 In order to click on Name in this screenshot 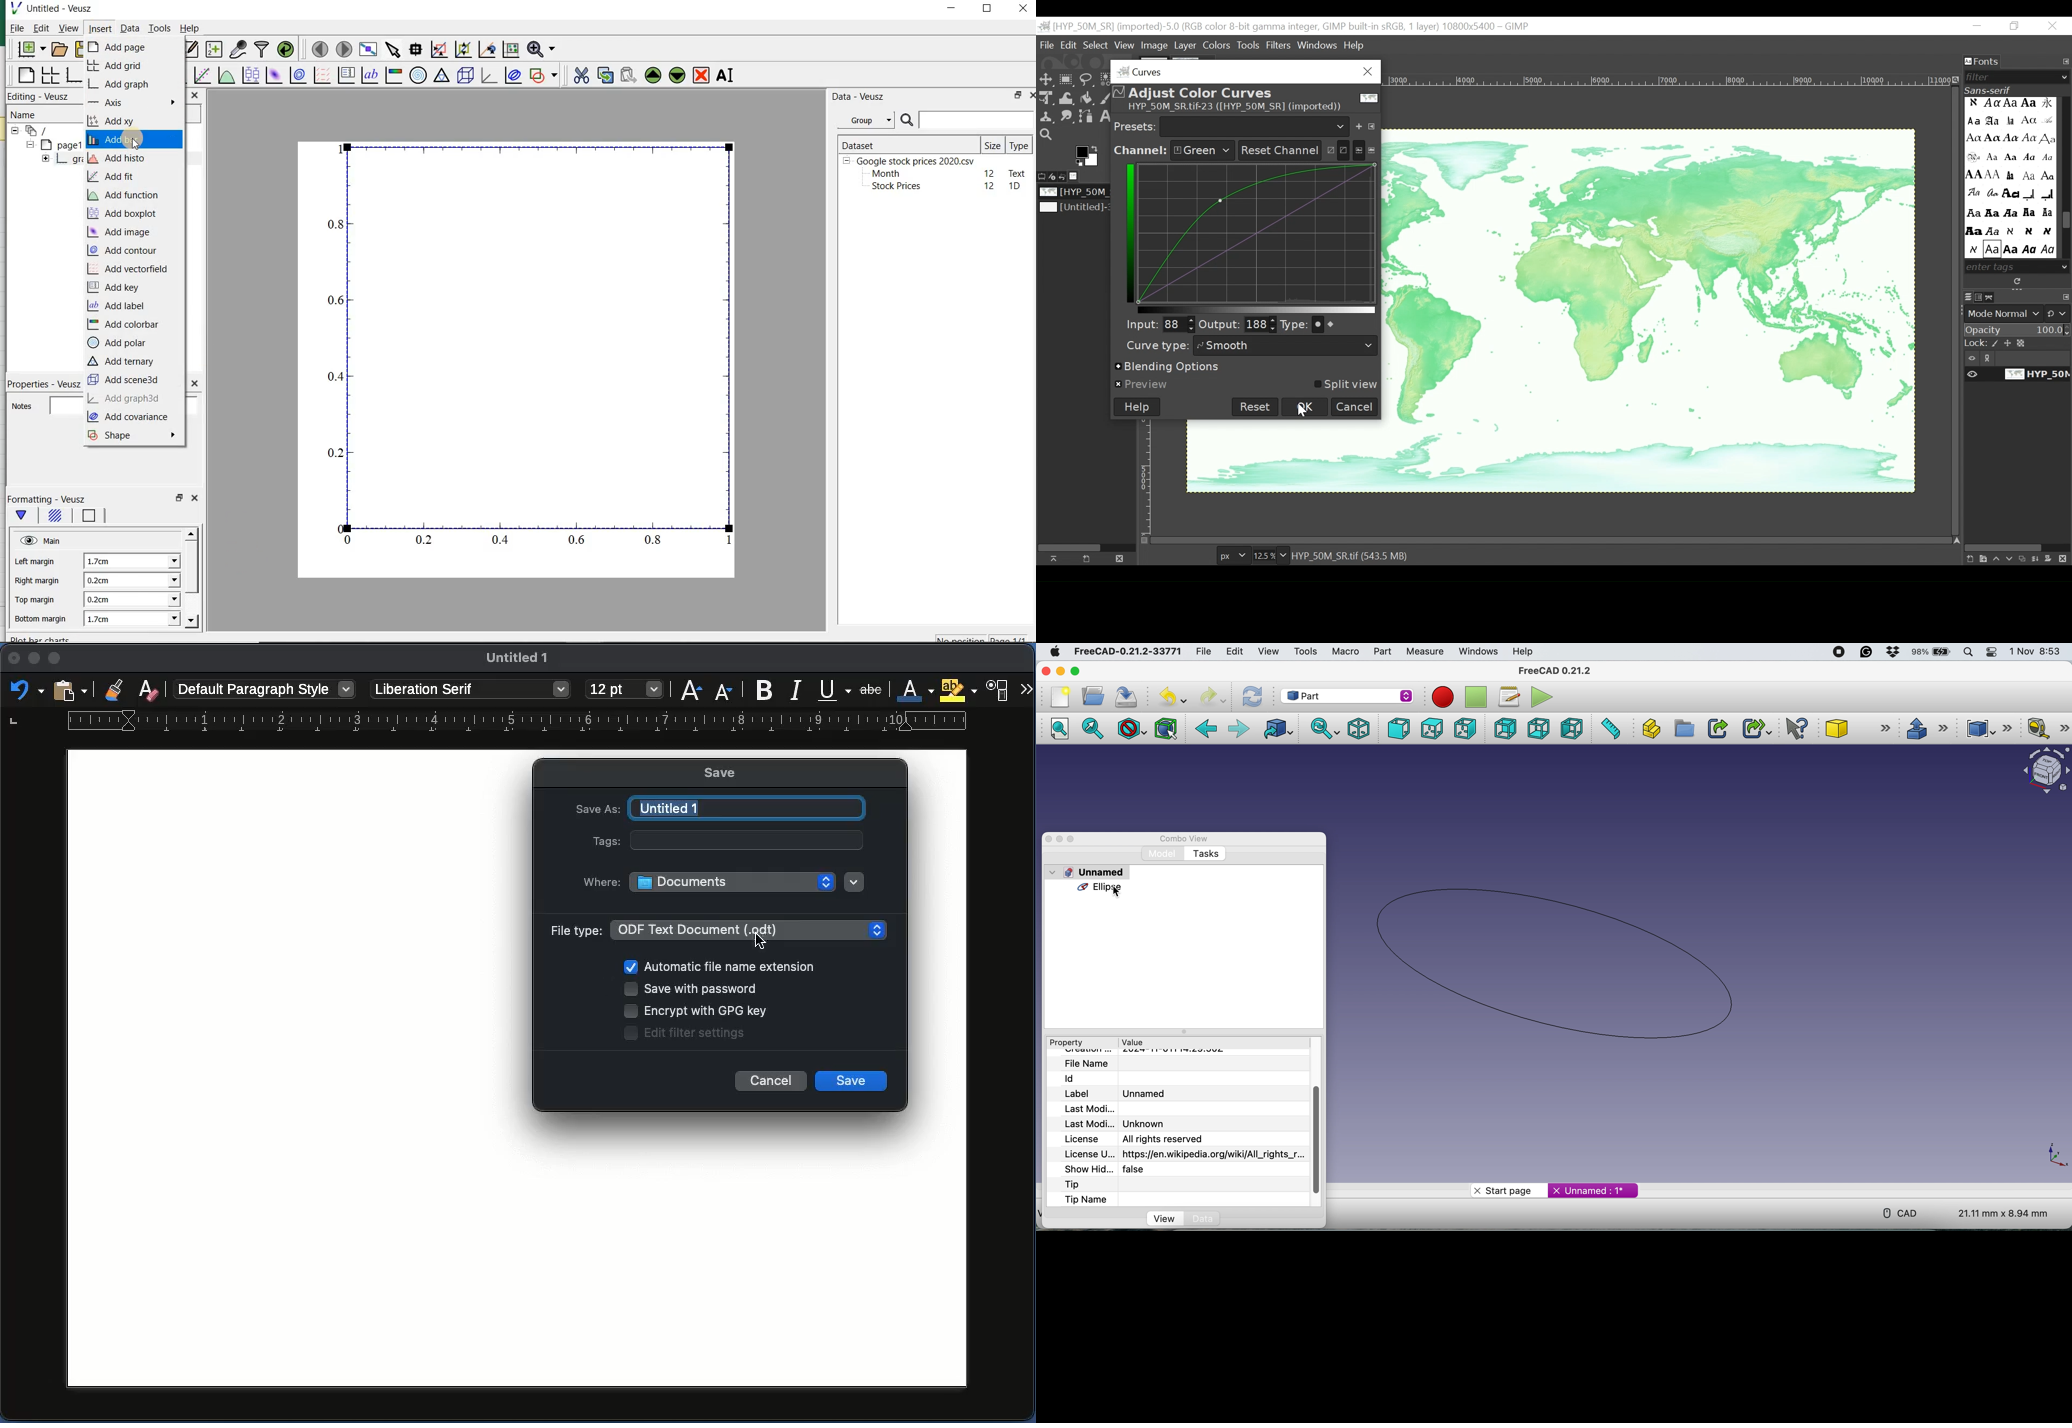, I will do `click(521, 661)`.